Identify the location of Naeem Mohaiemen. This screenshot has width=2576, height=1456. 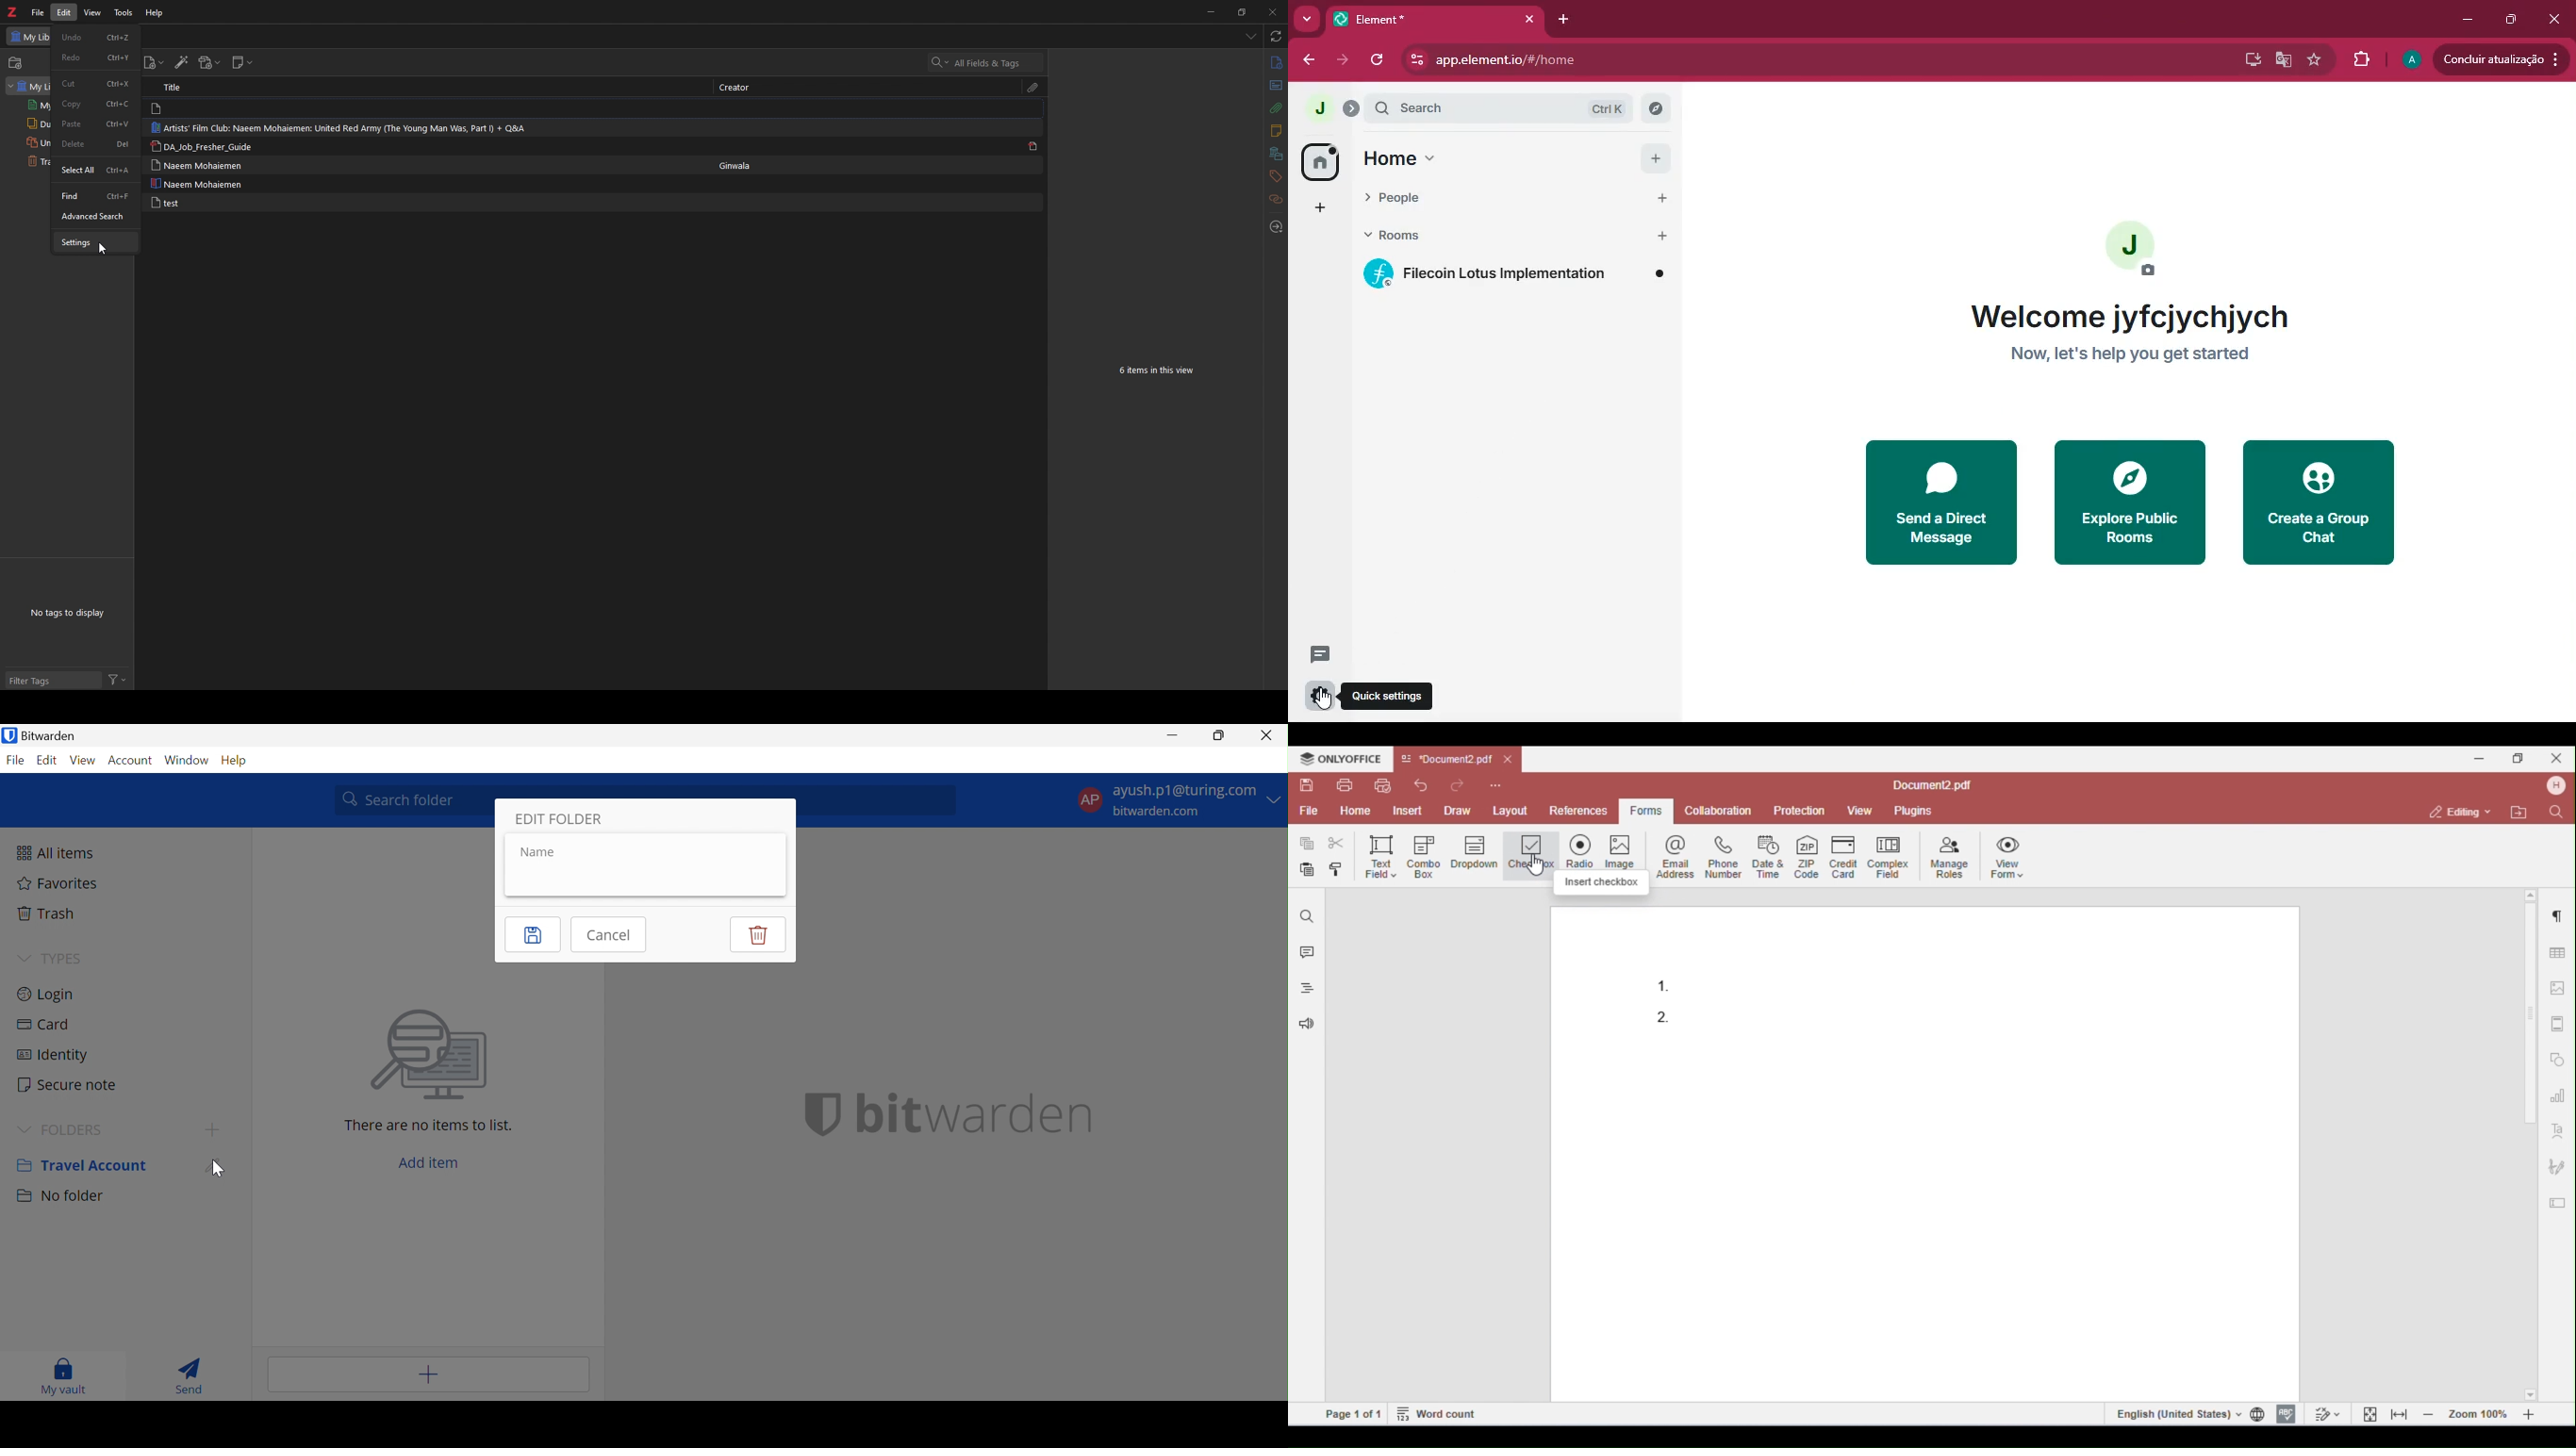
(197, 165).